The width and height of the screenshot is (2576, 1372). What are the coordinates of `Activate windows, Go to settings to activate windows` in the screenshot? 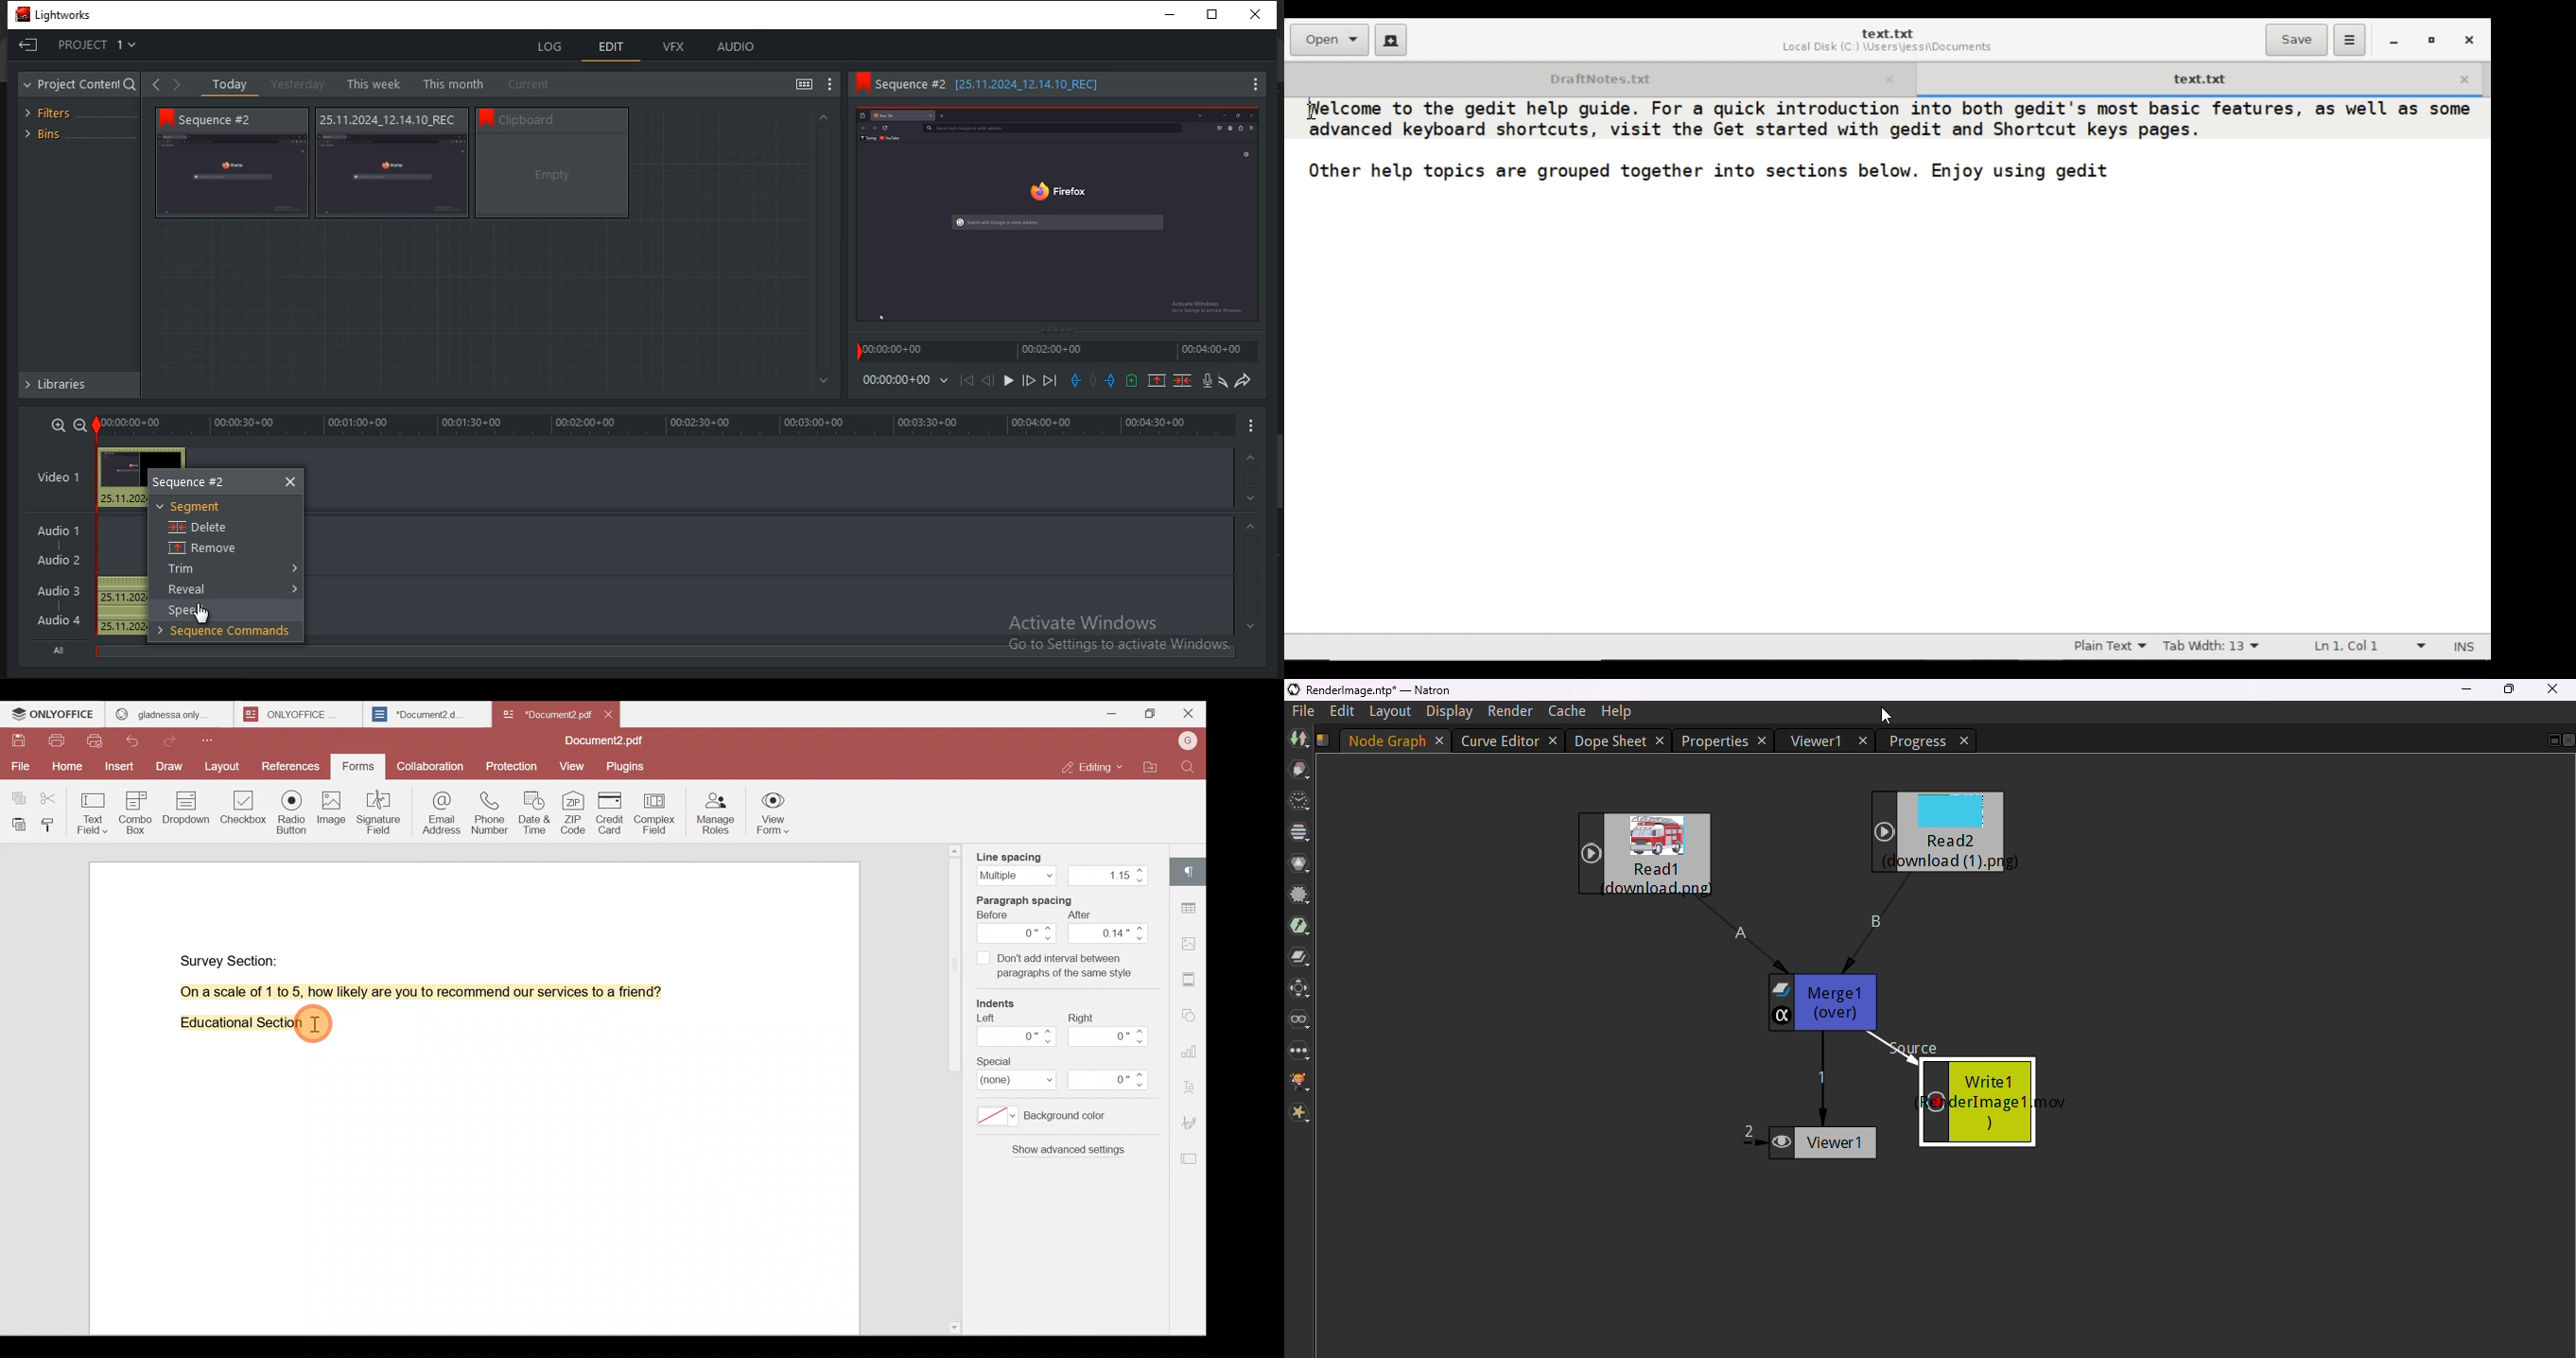 It's located at (1118, 634).